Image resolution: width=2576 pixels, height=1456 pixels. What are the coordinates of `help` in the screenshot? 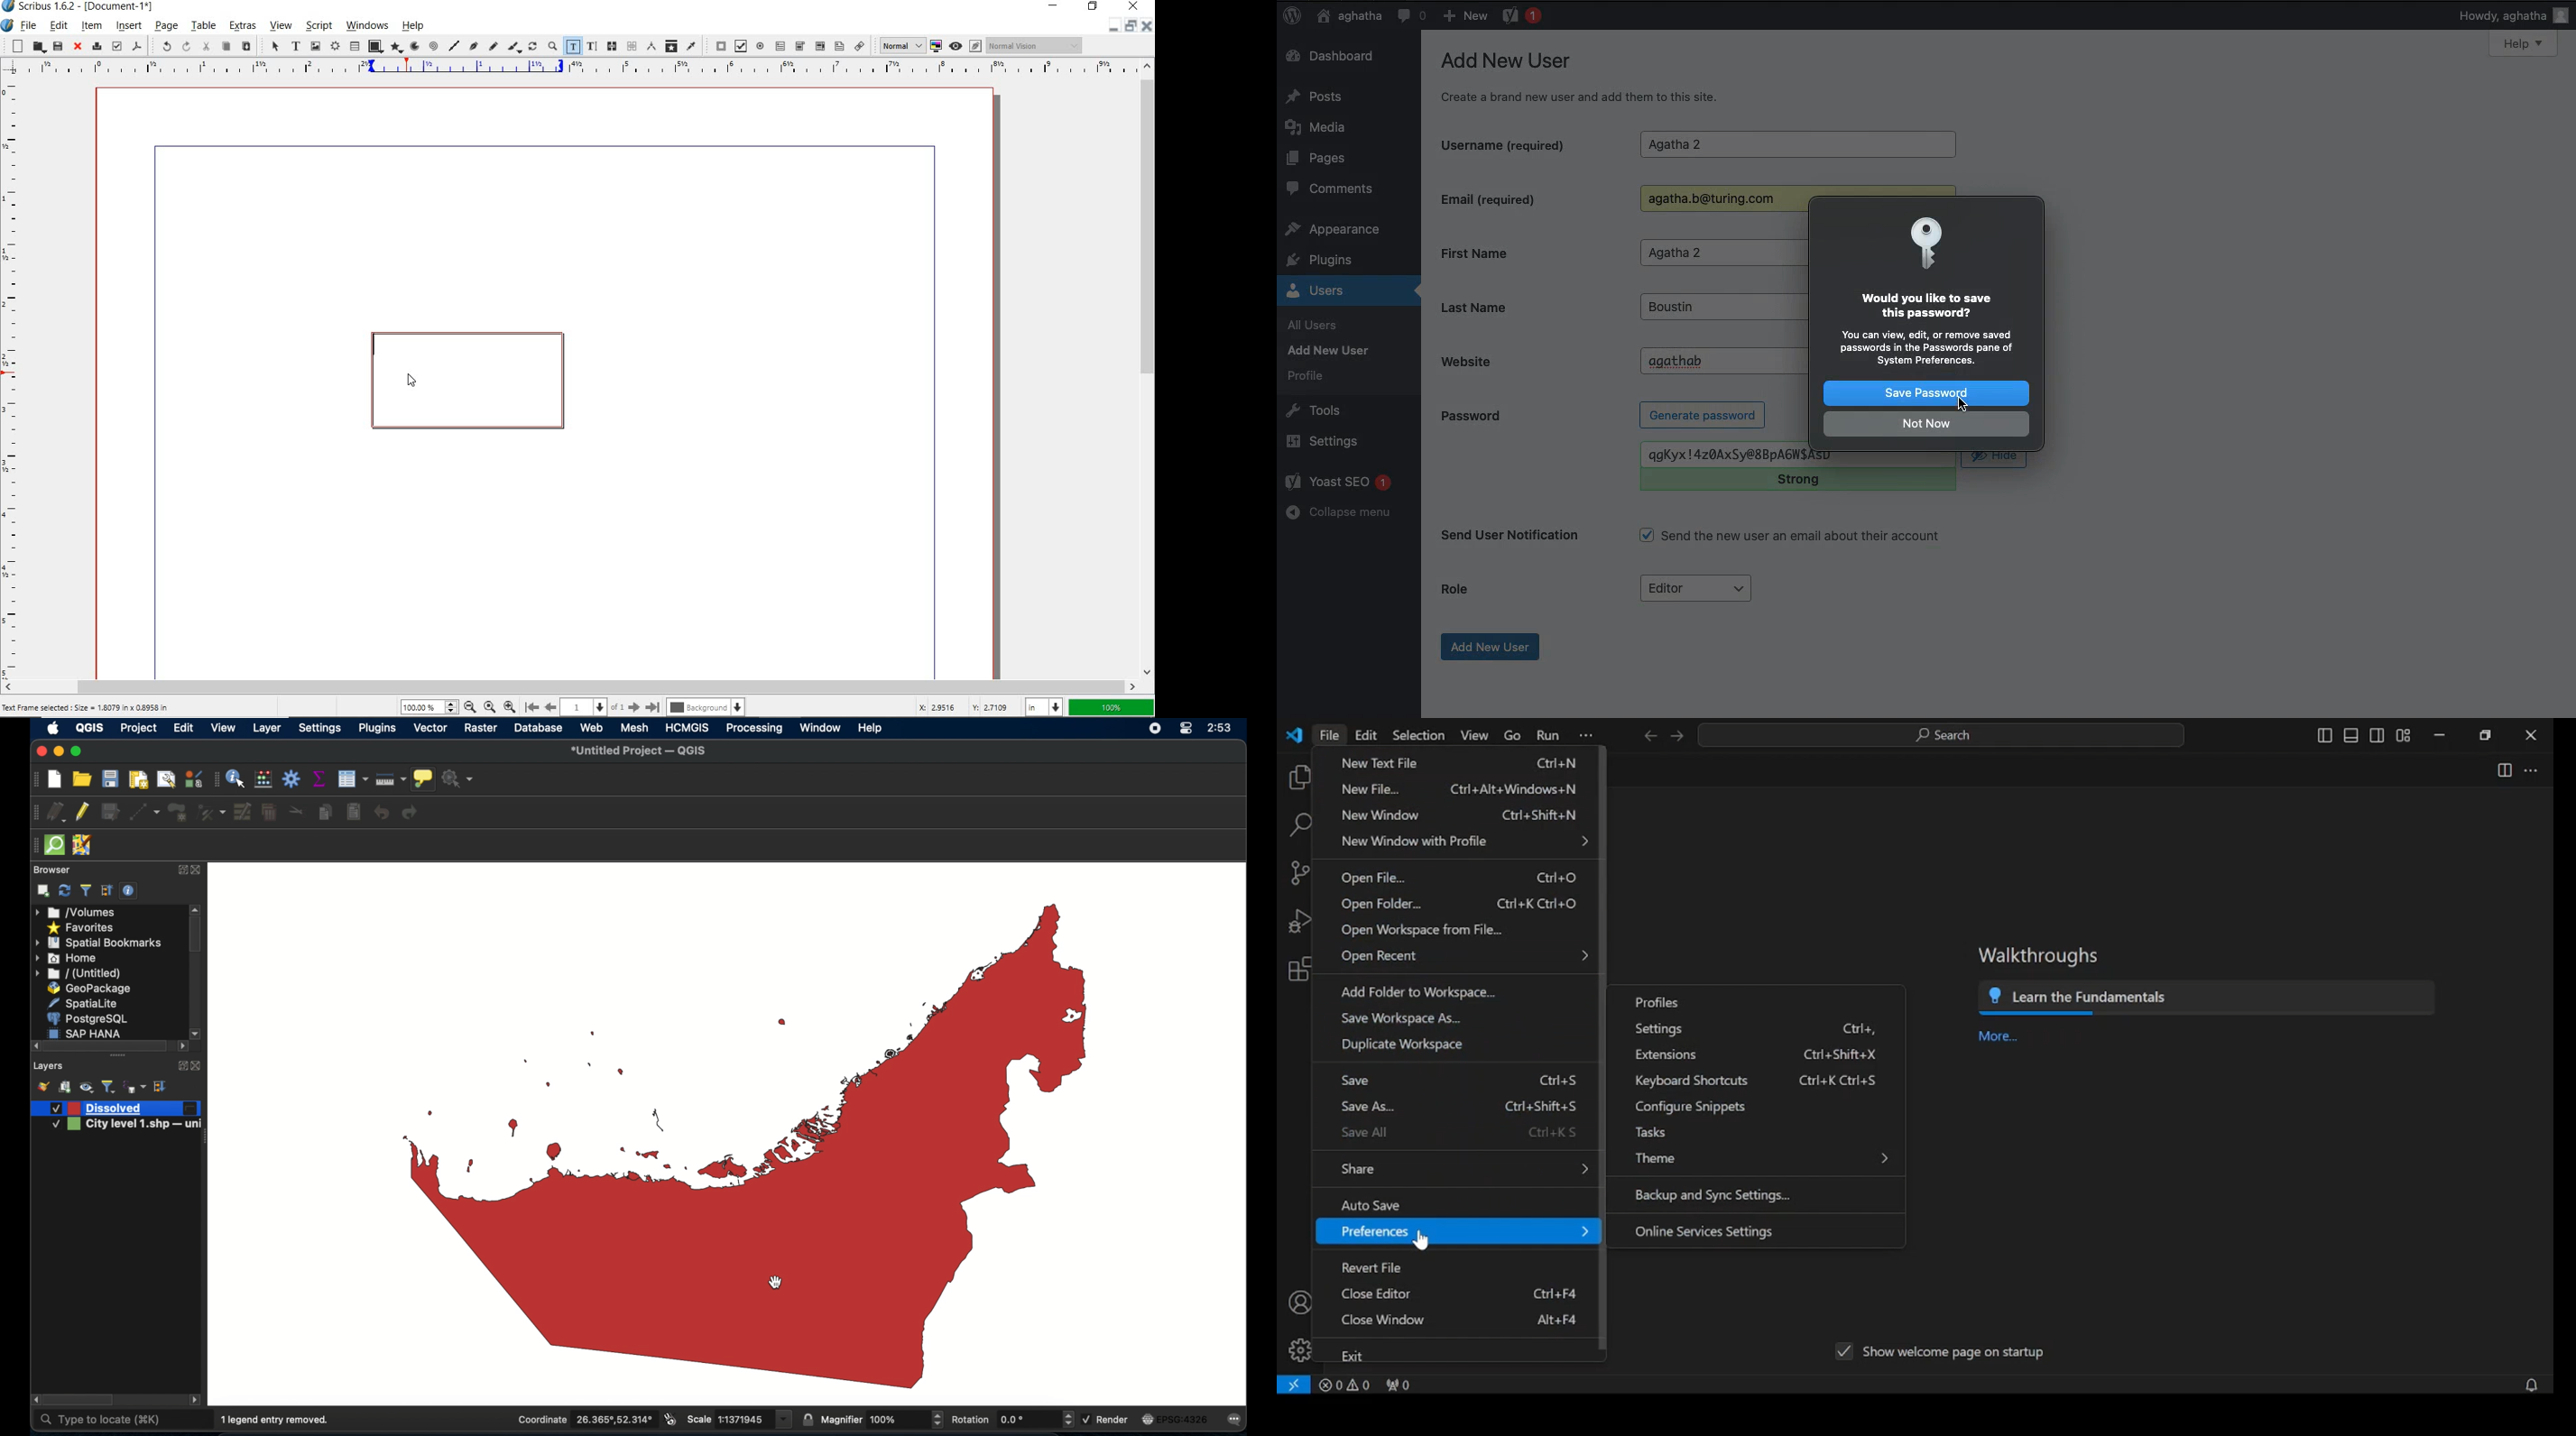 It's located at (413, 28).